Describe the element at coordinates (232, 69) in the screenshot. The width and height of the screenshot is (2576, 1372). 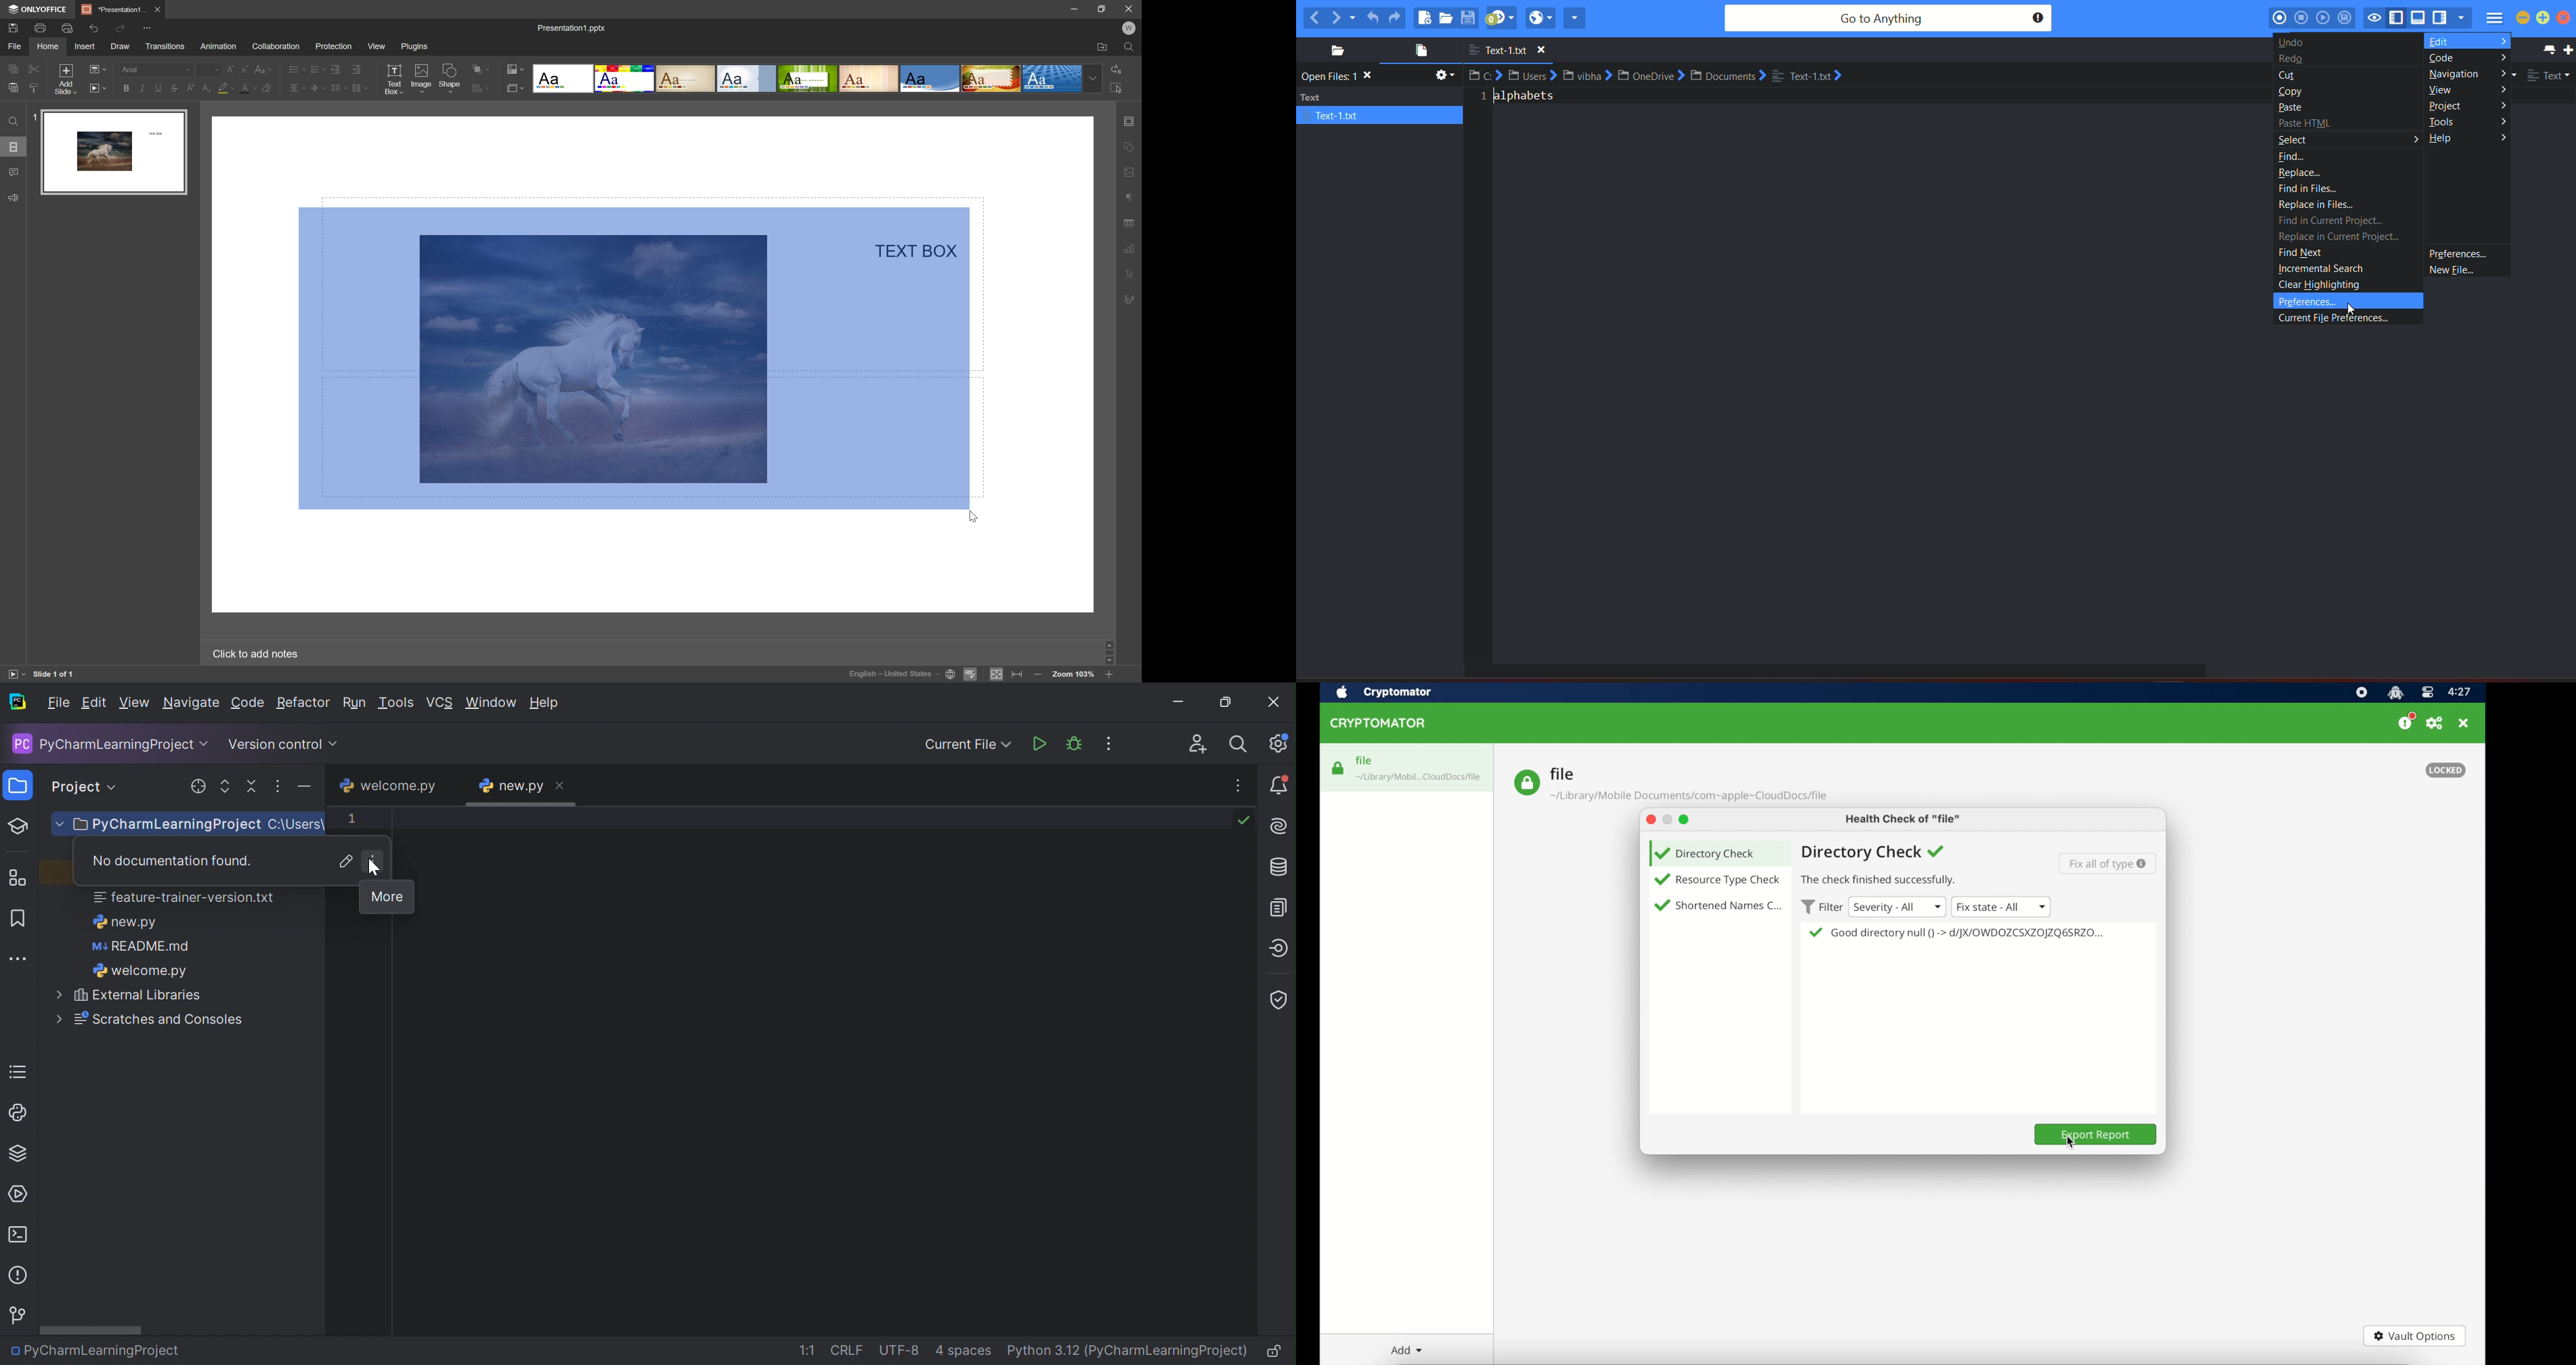
I see `increasement size` at that location.